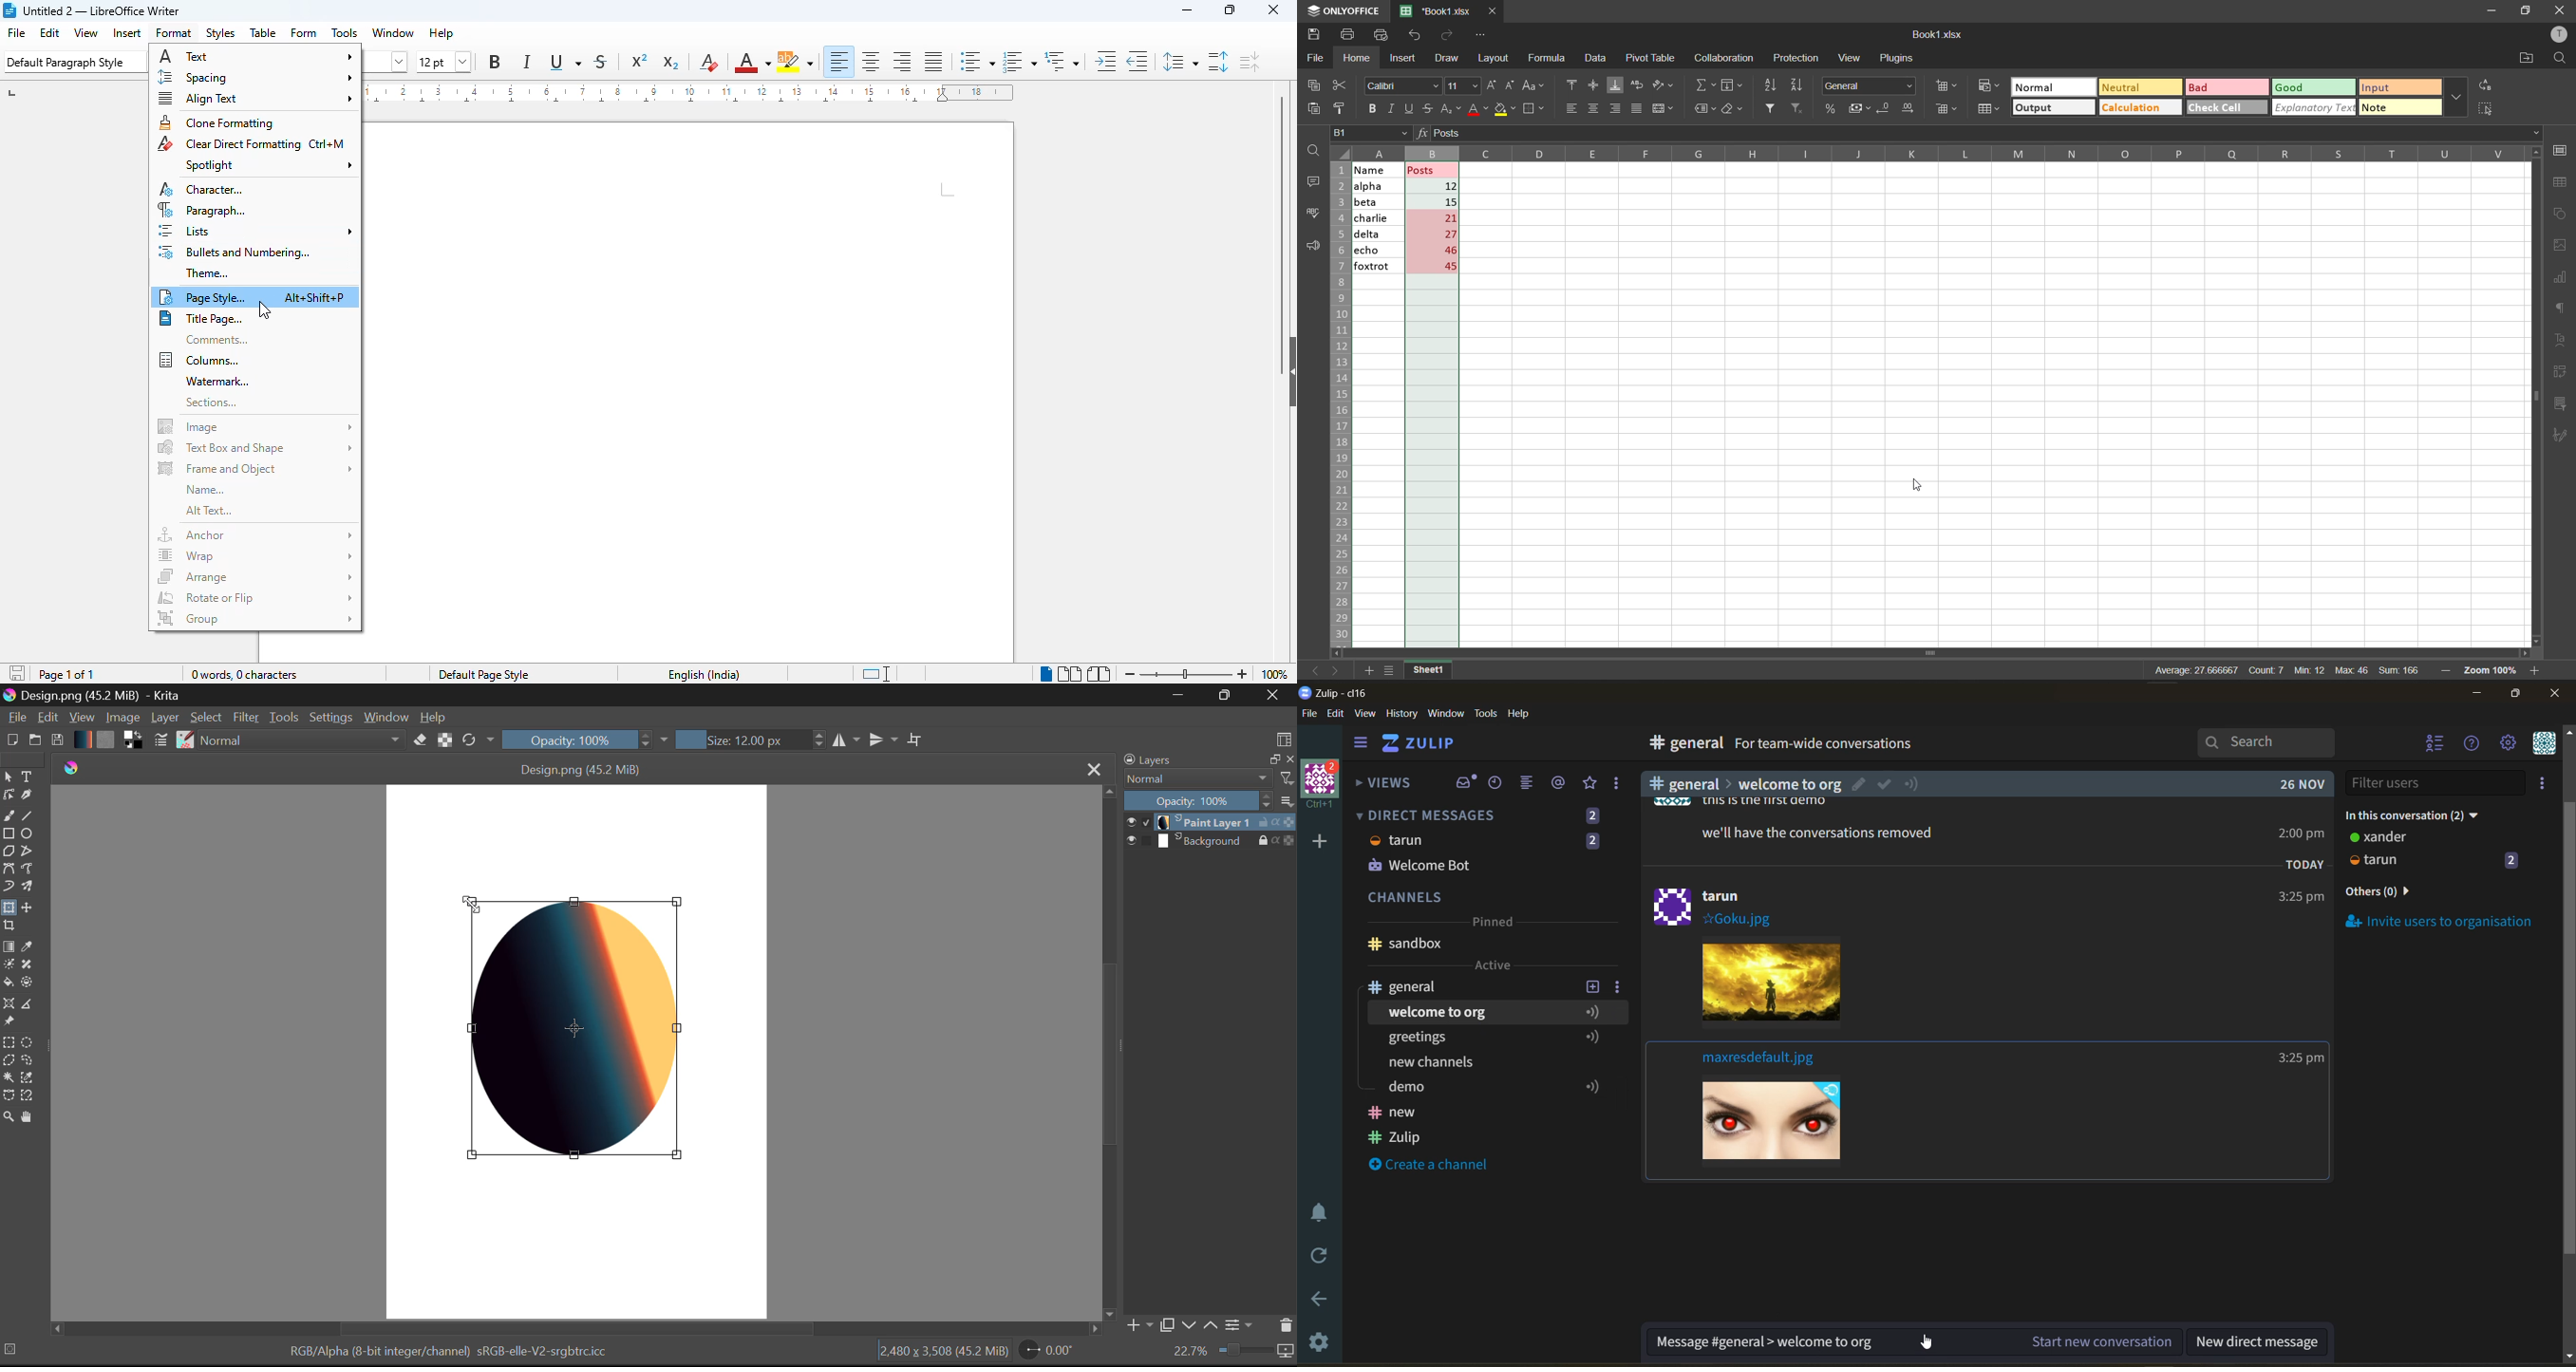  I want to click on recent conversations, so click(1500, 784).